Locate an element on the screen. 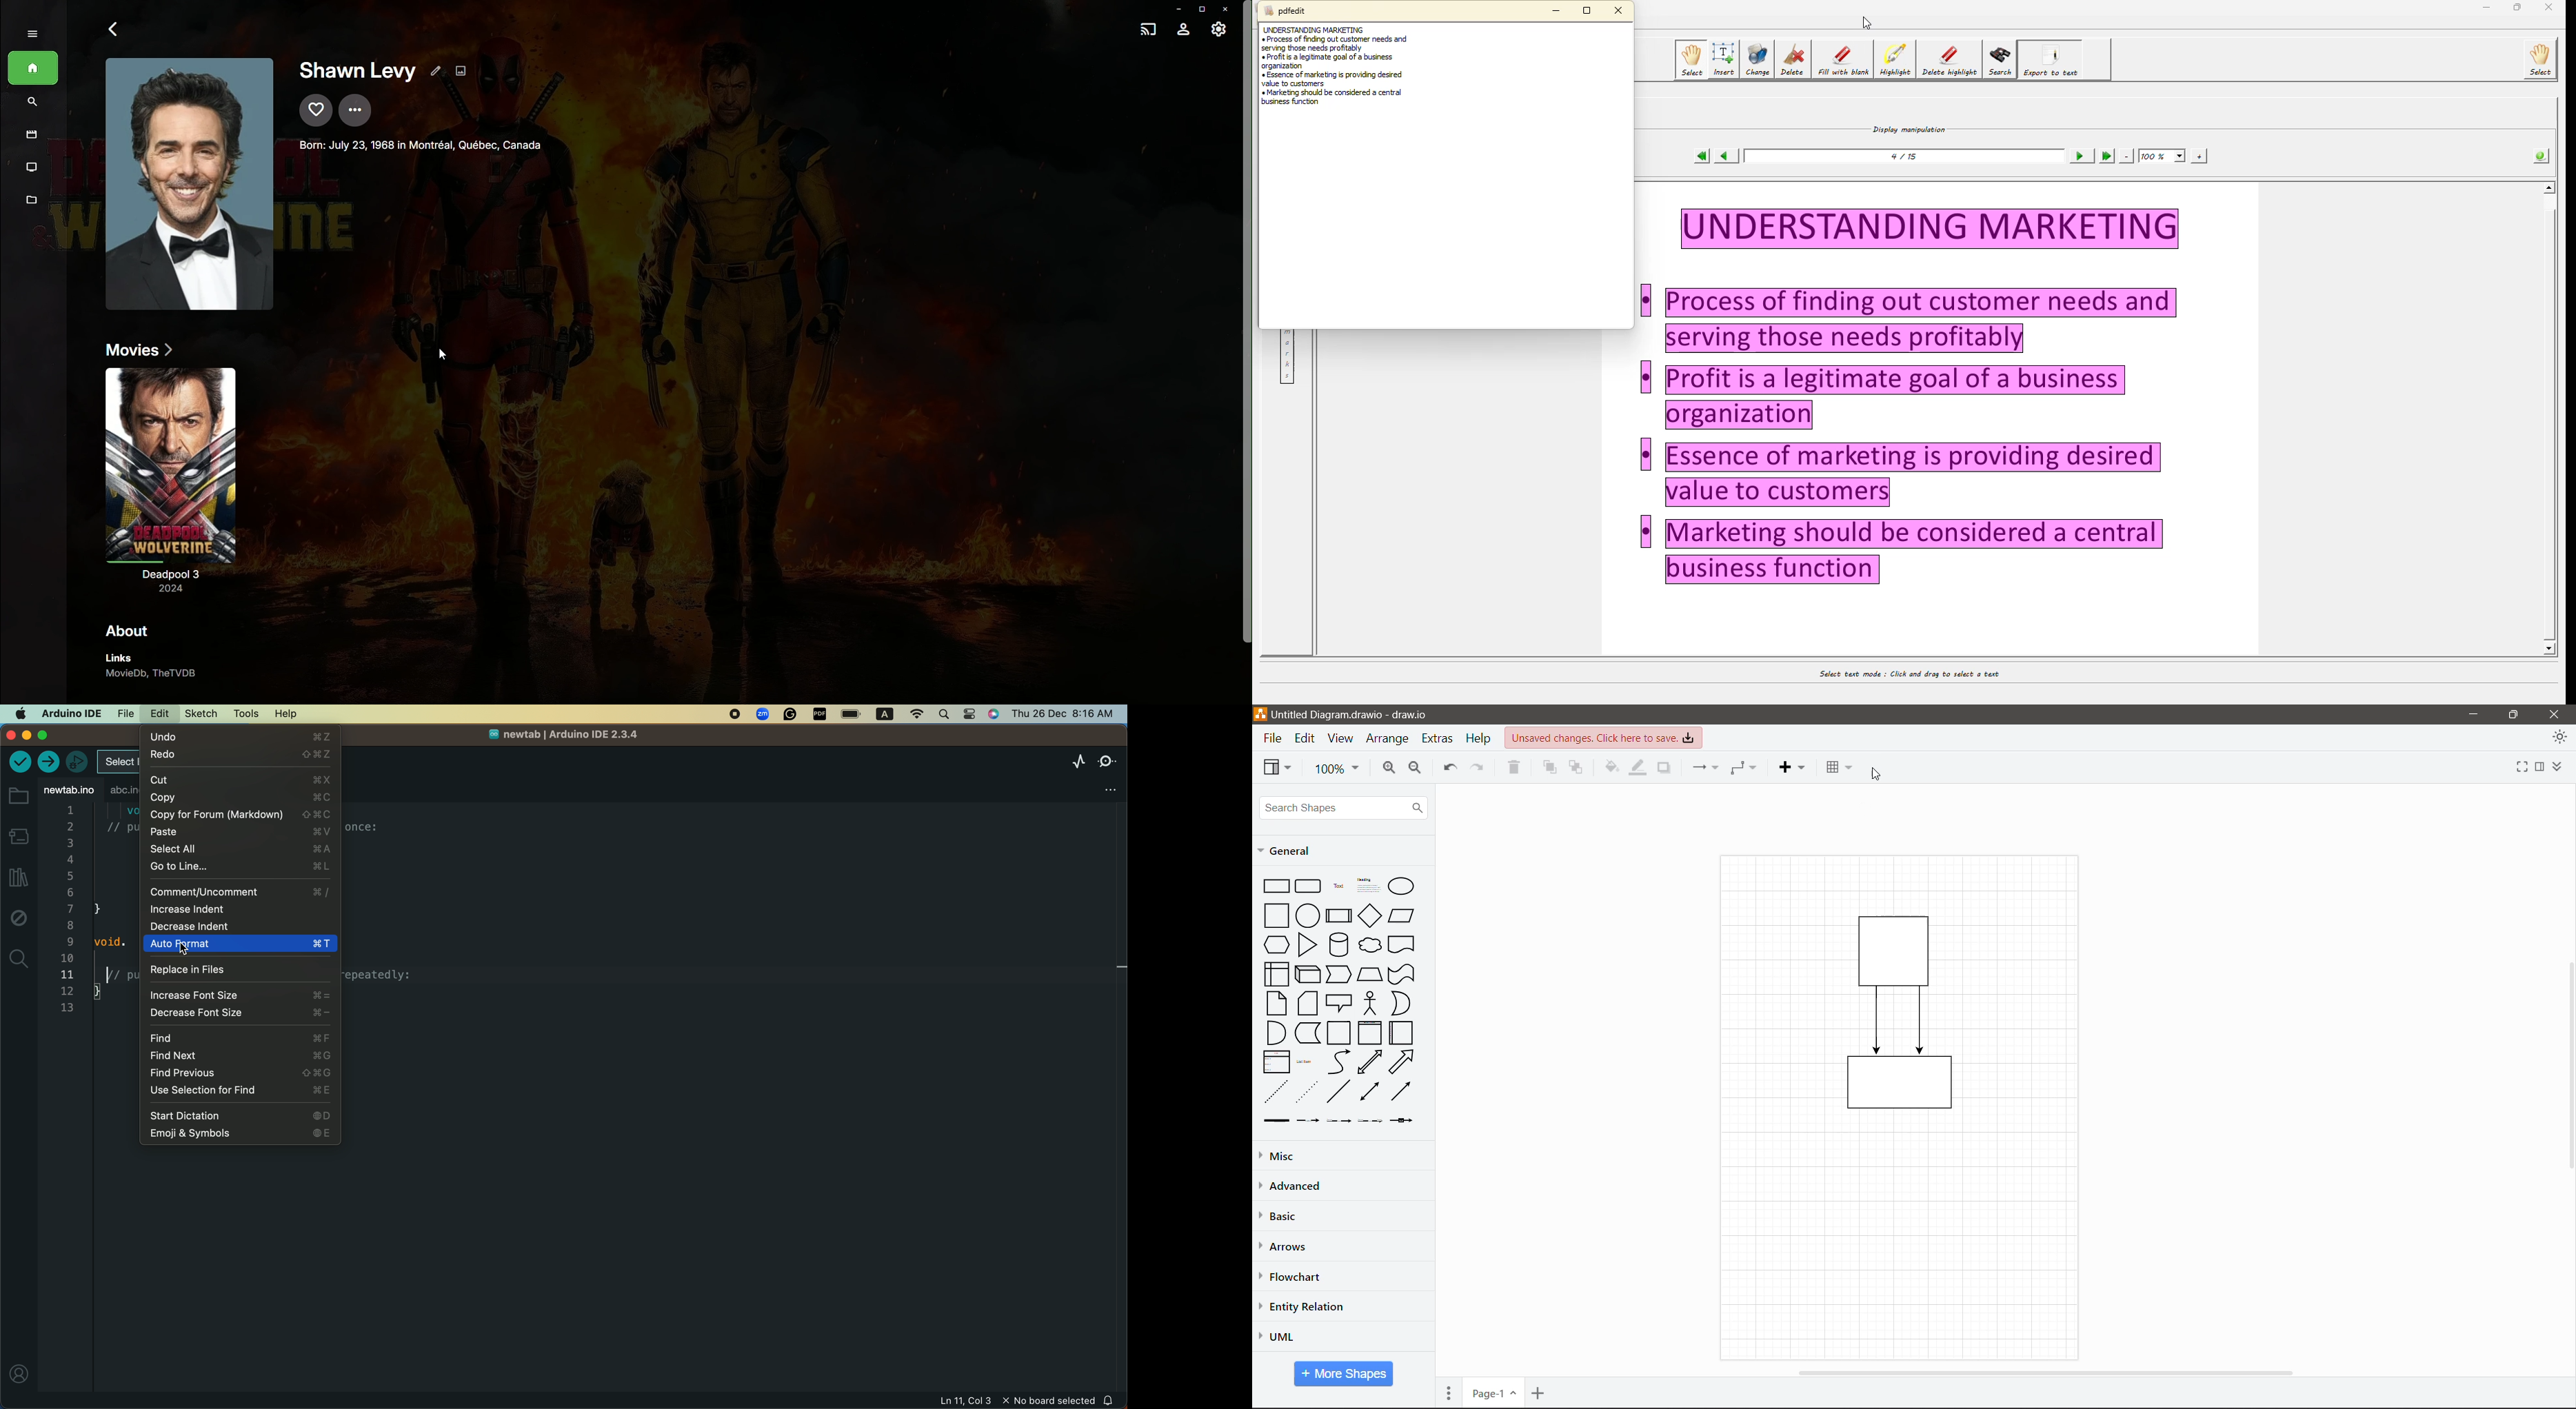 Image resolution: width=2576 pixels, height=1428 pixels. Deadpool 3 is located at coordinates (171, 485).